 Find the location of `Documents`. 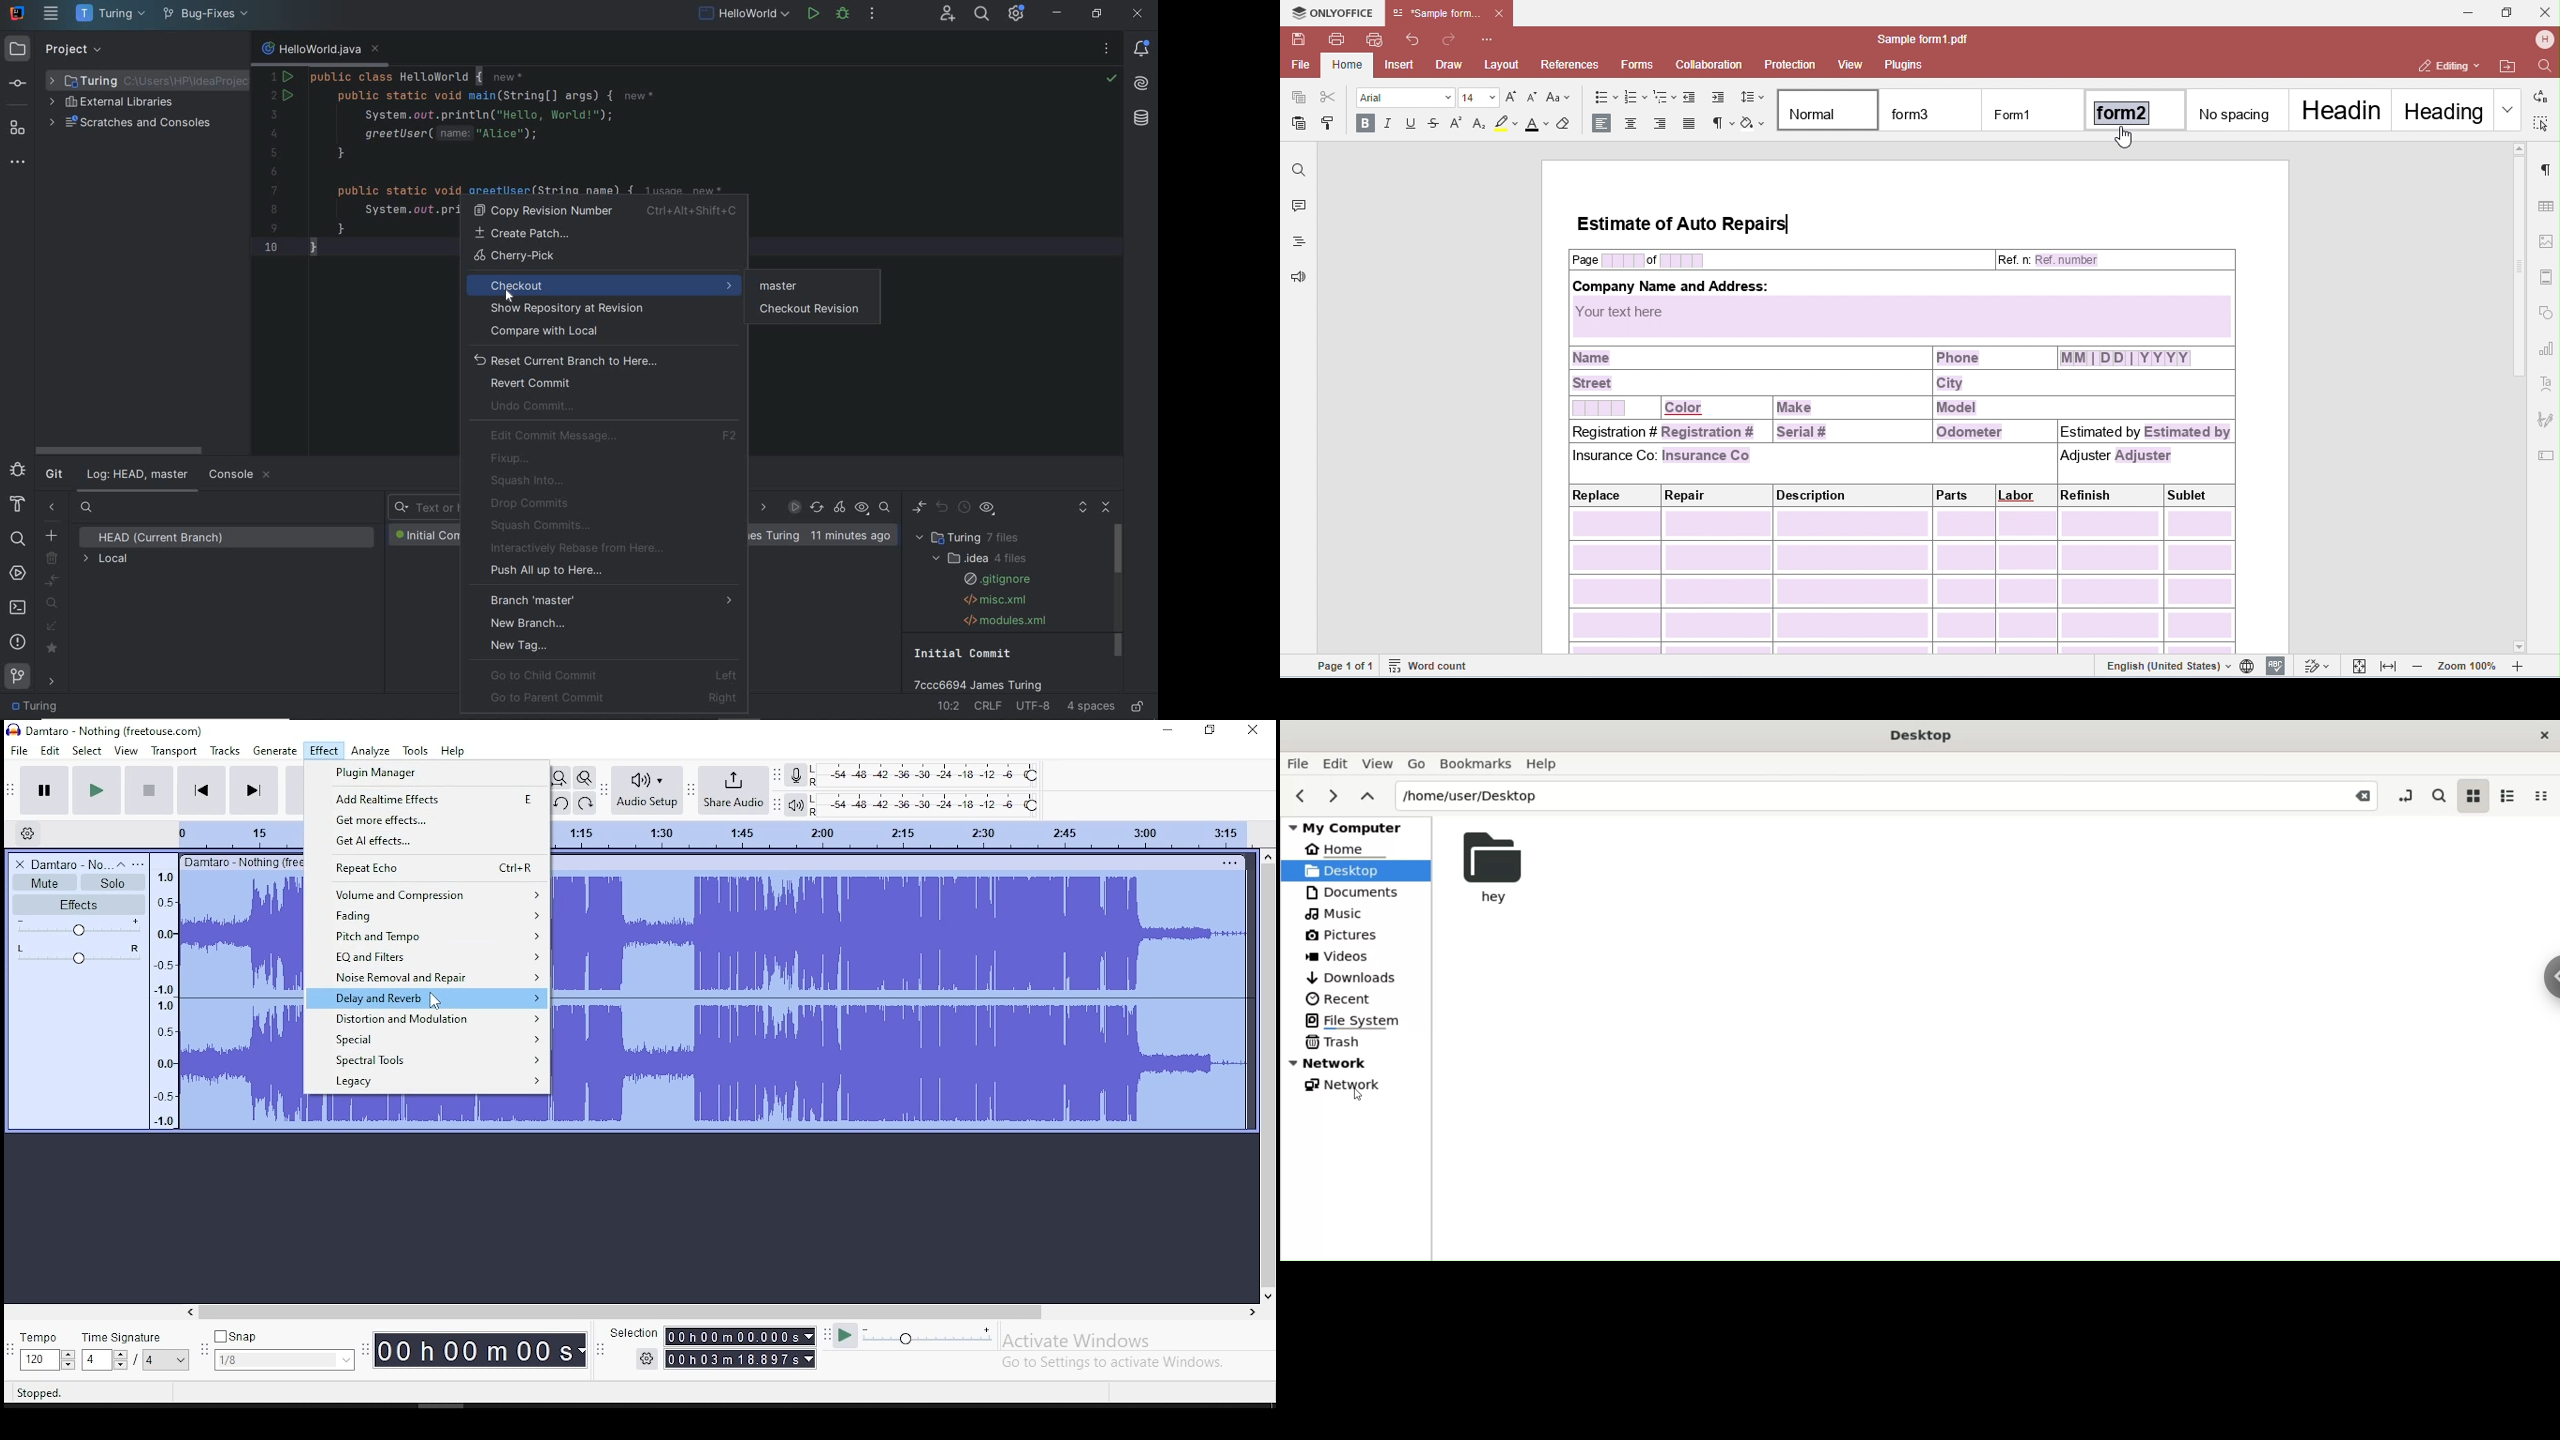

Documents is located at coordinates (1354, 892).